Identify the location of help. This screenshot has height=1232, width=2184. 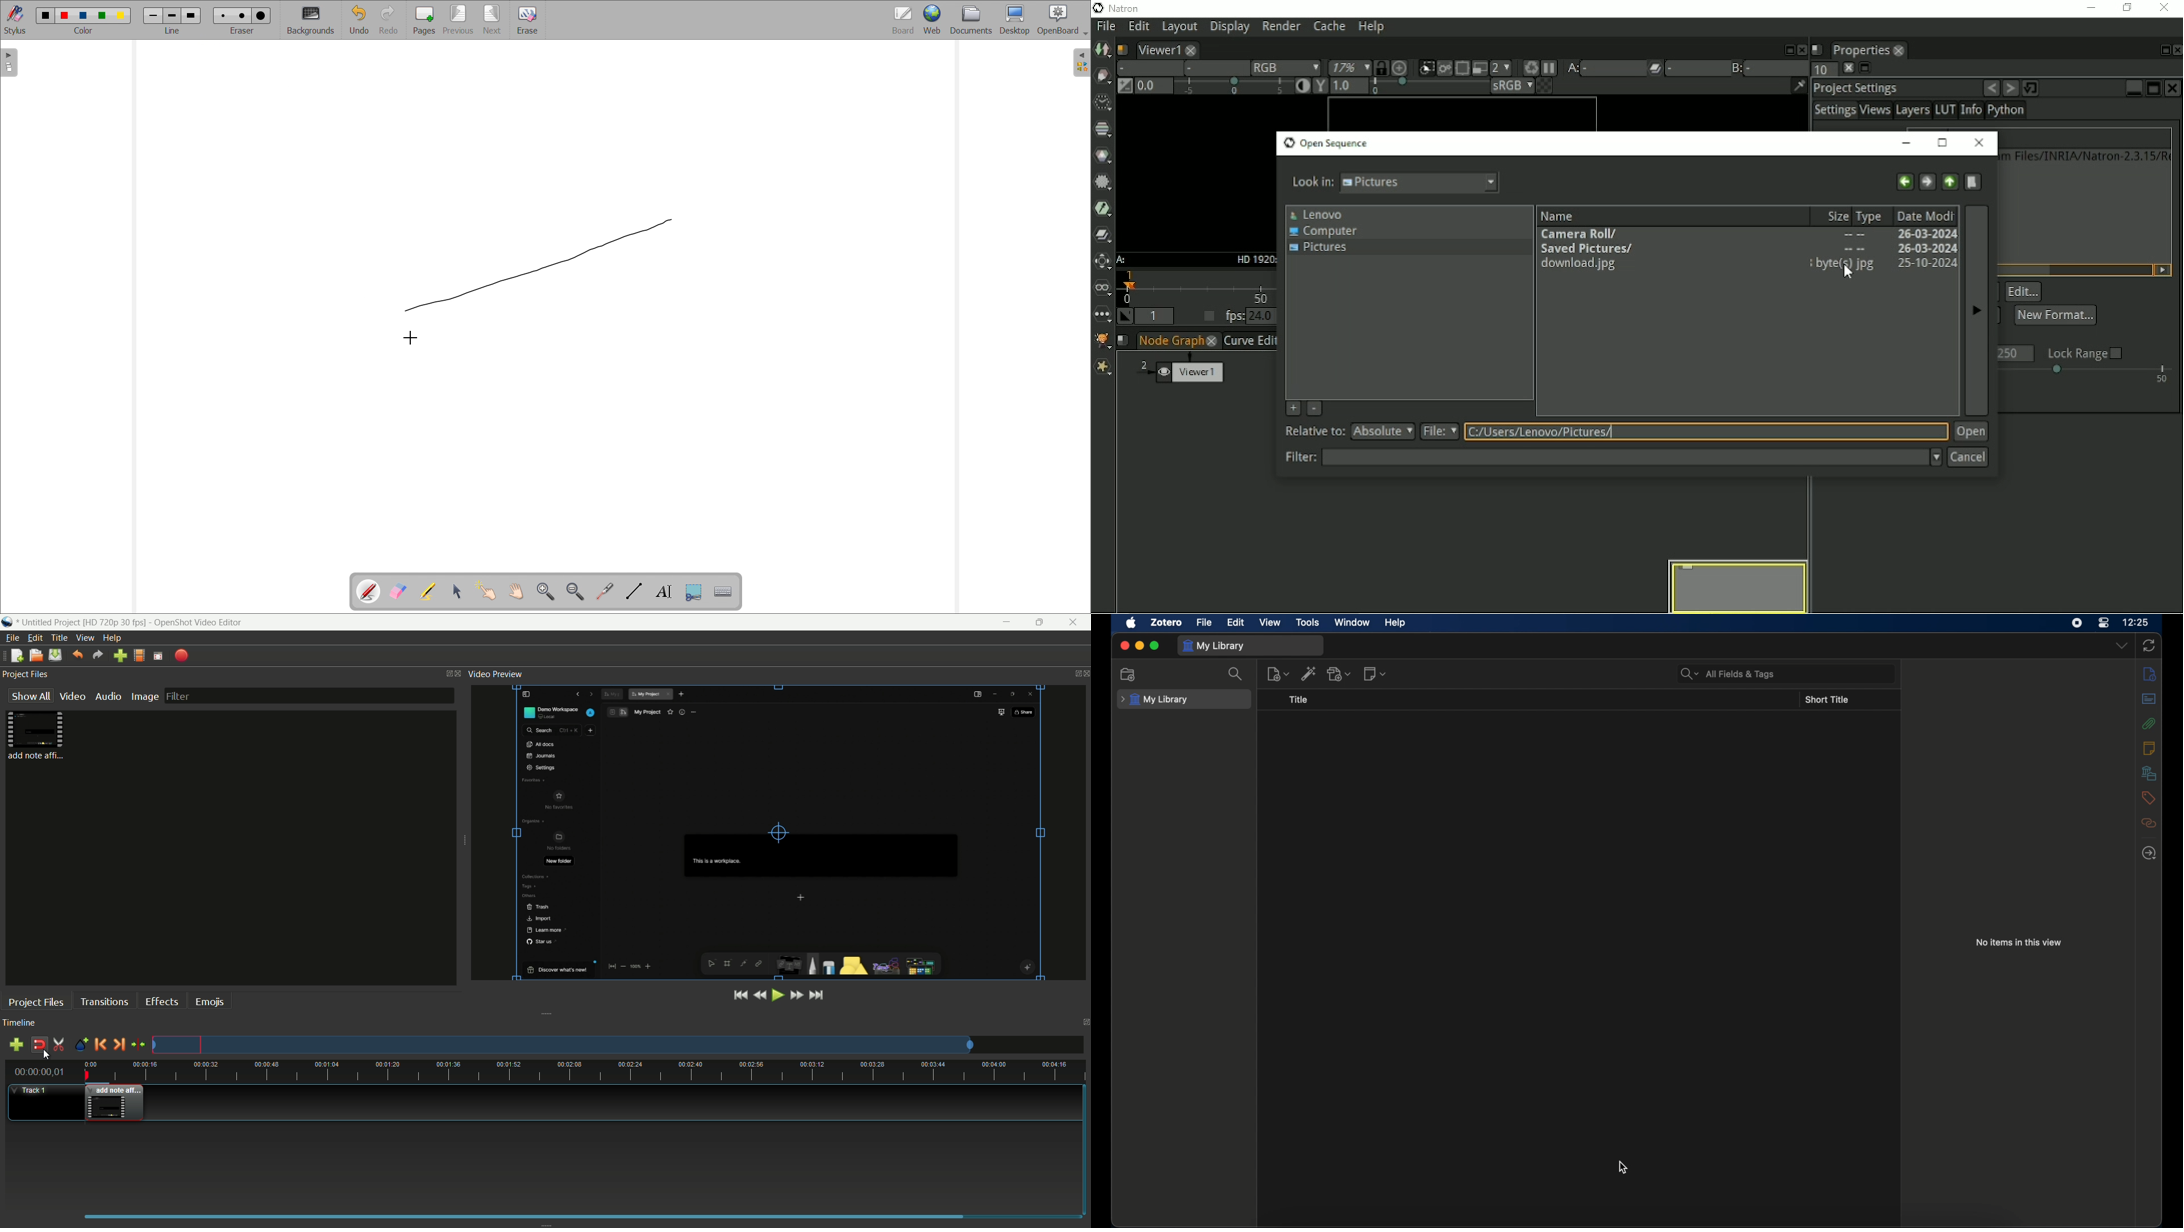
(1395, 623).